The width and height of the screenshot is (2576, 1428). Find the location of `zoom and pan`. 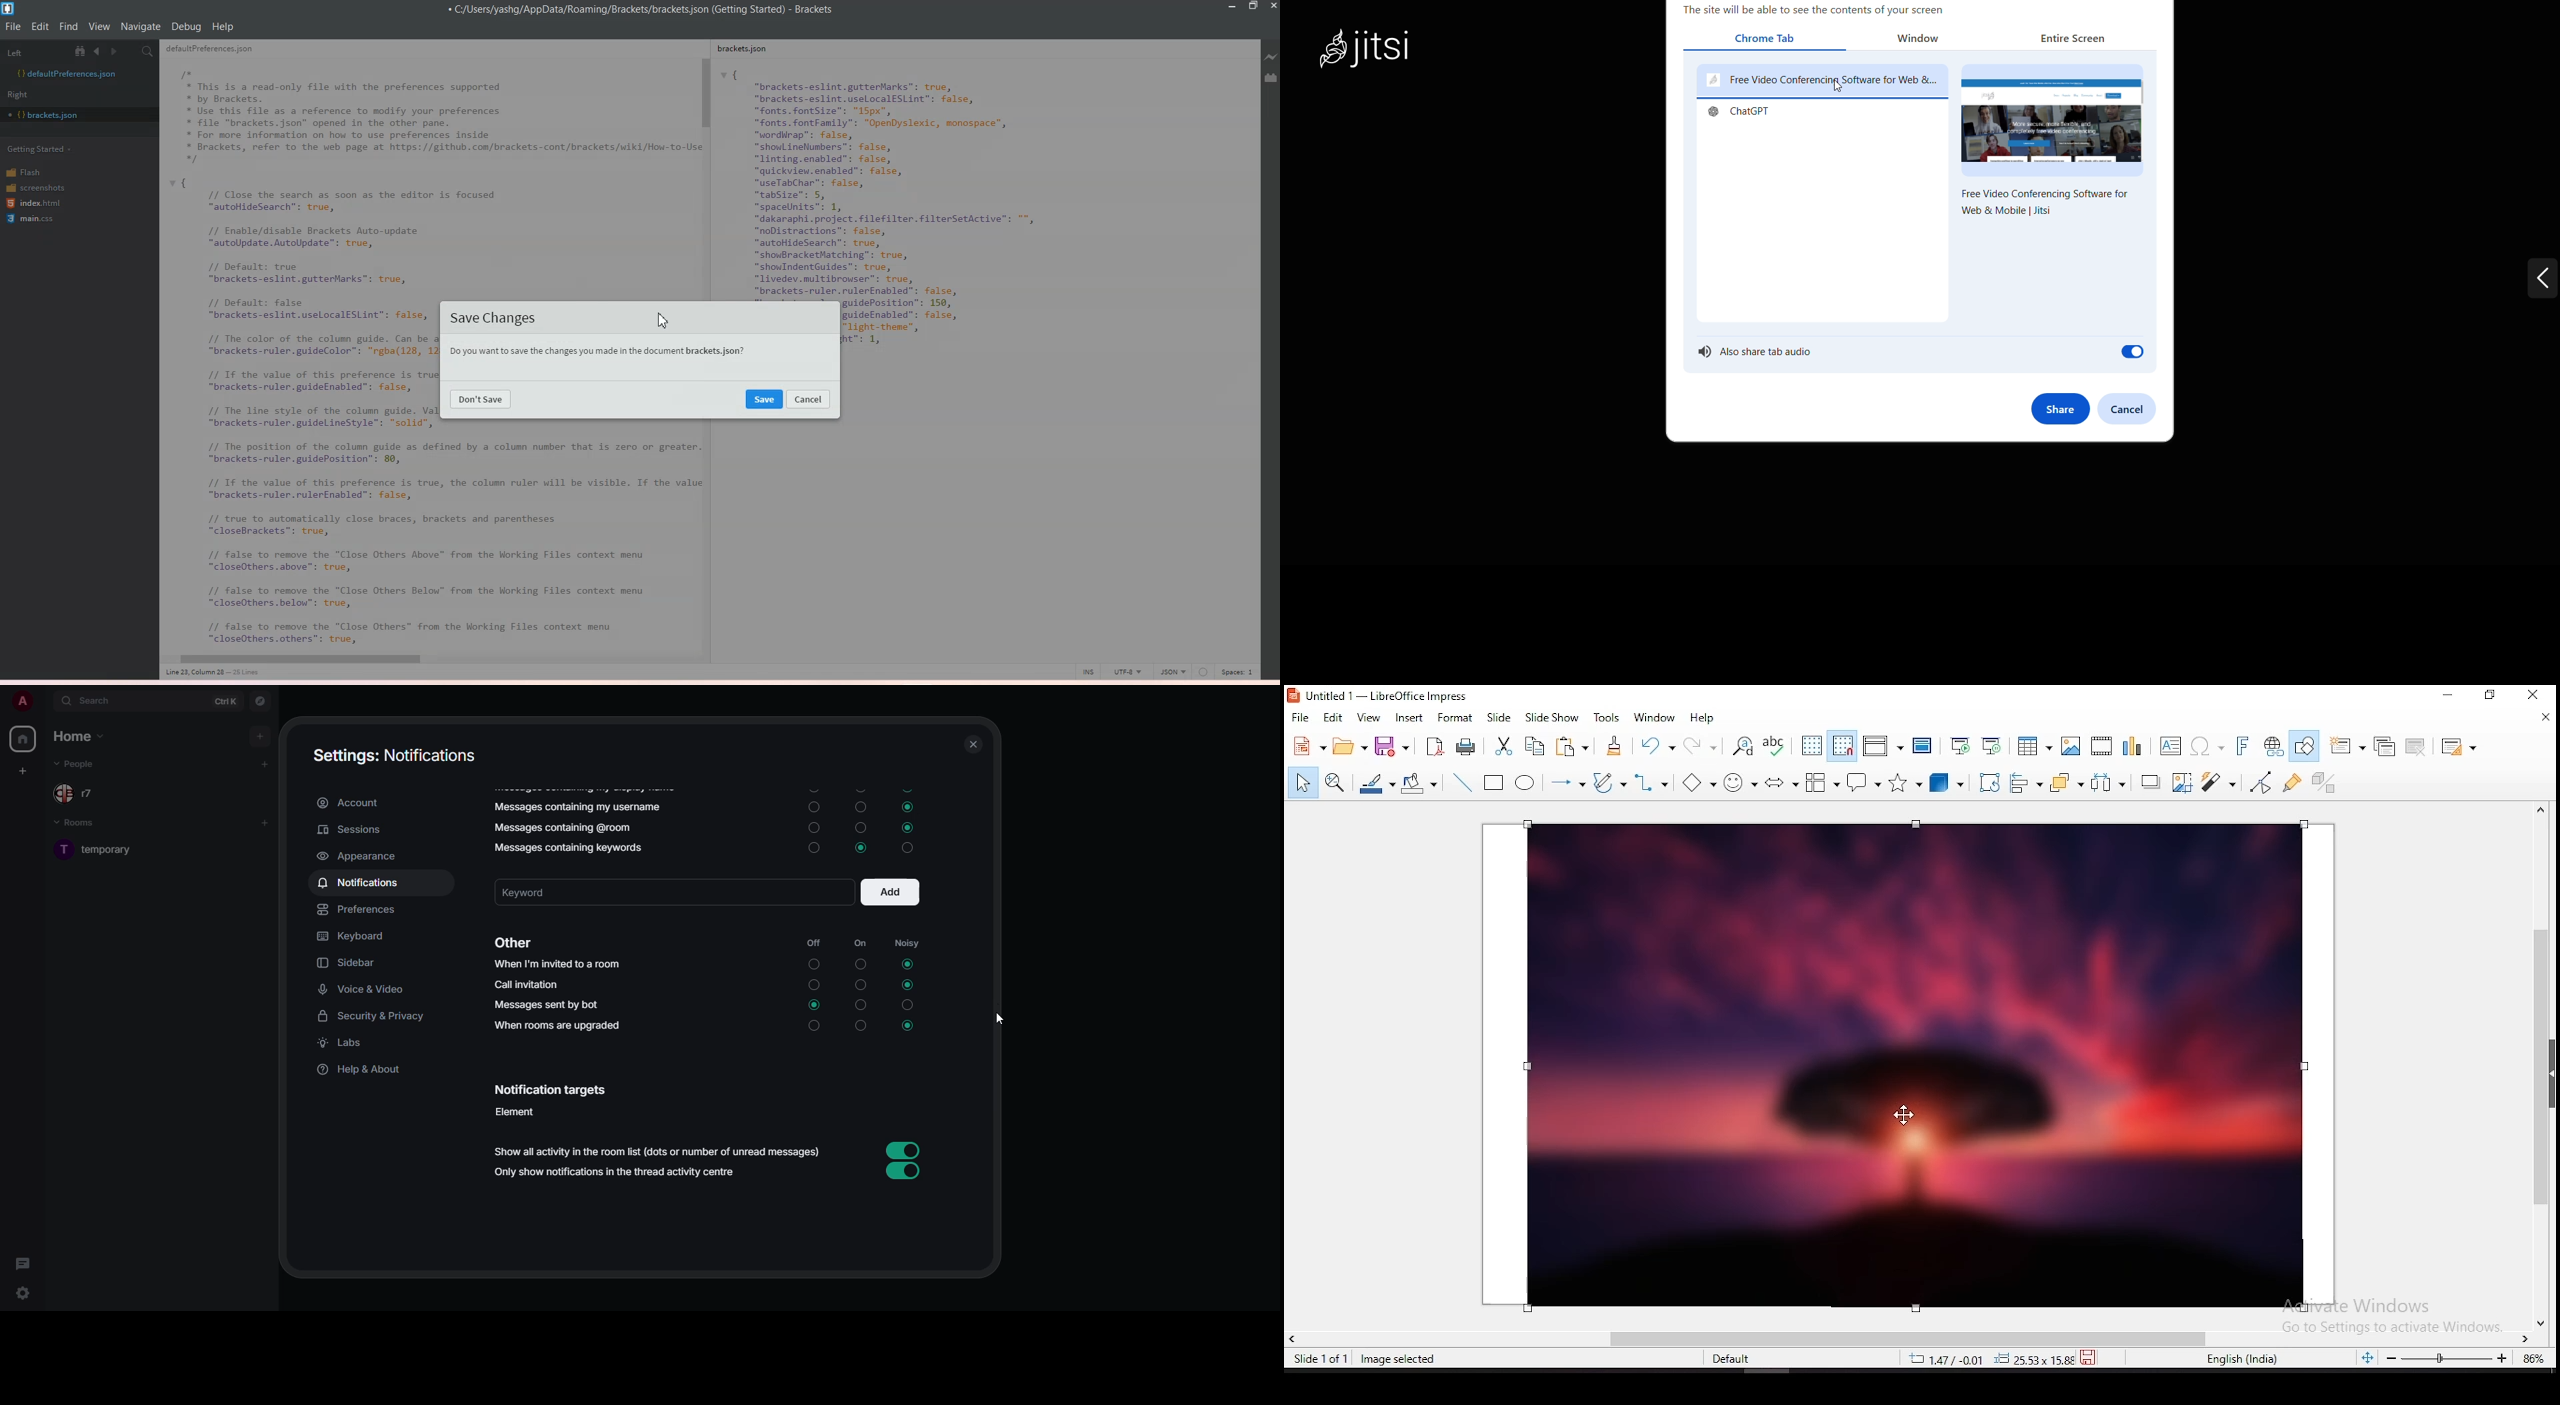

zoom and pan is located at coordinates (1339, 784).